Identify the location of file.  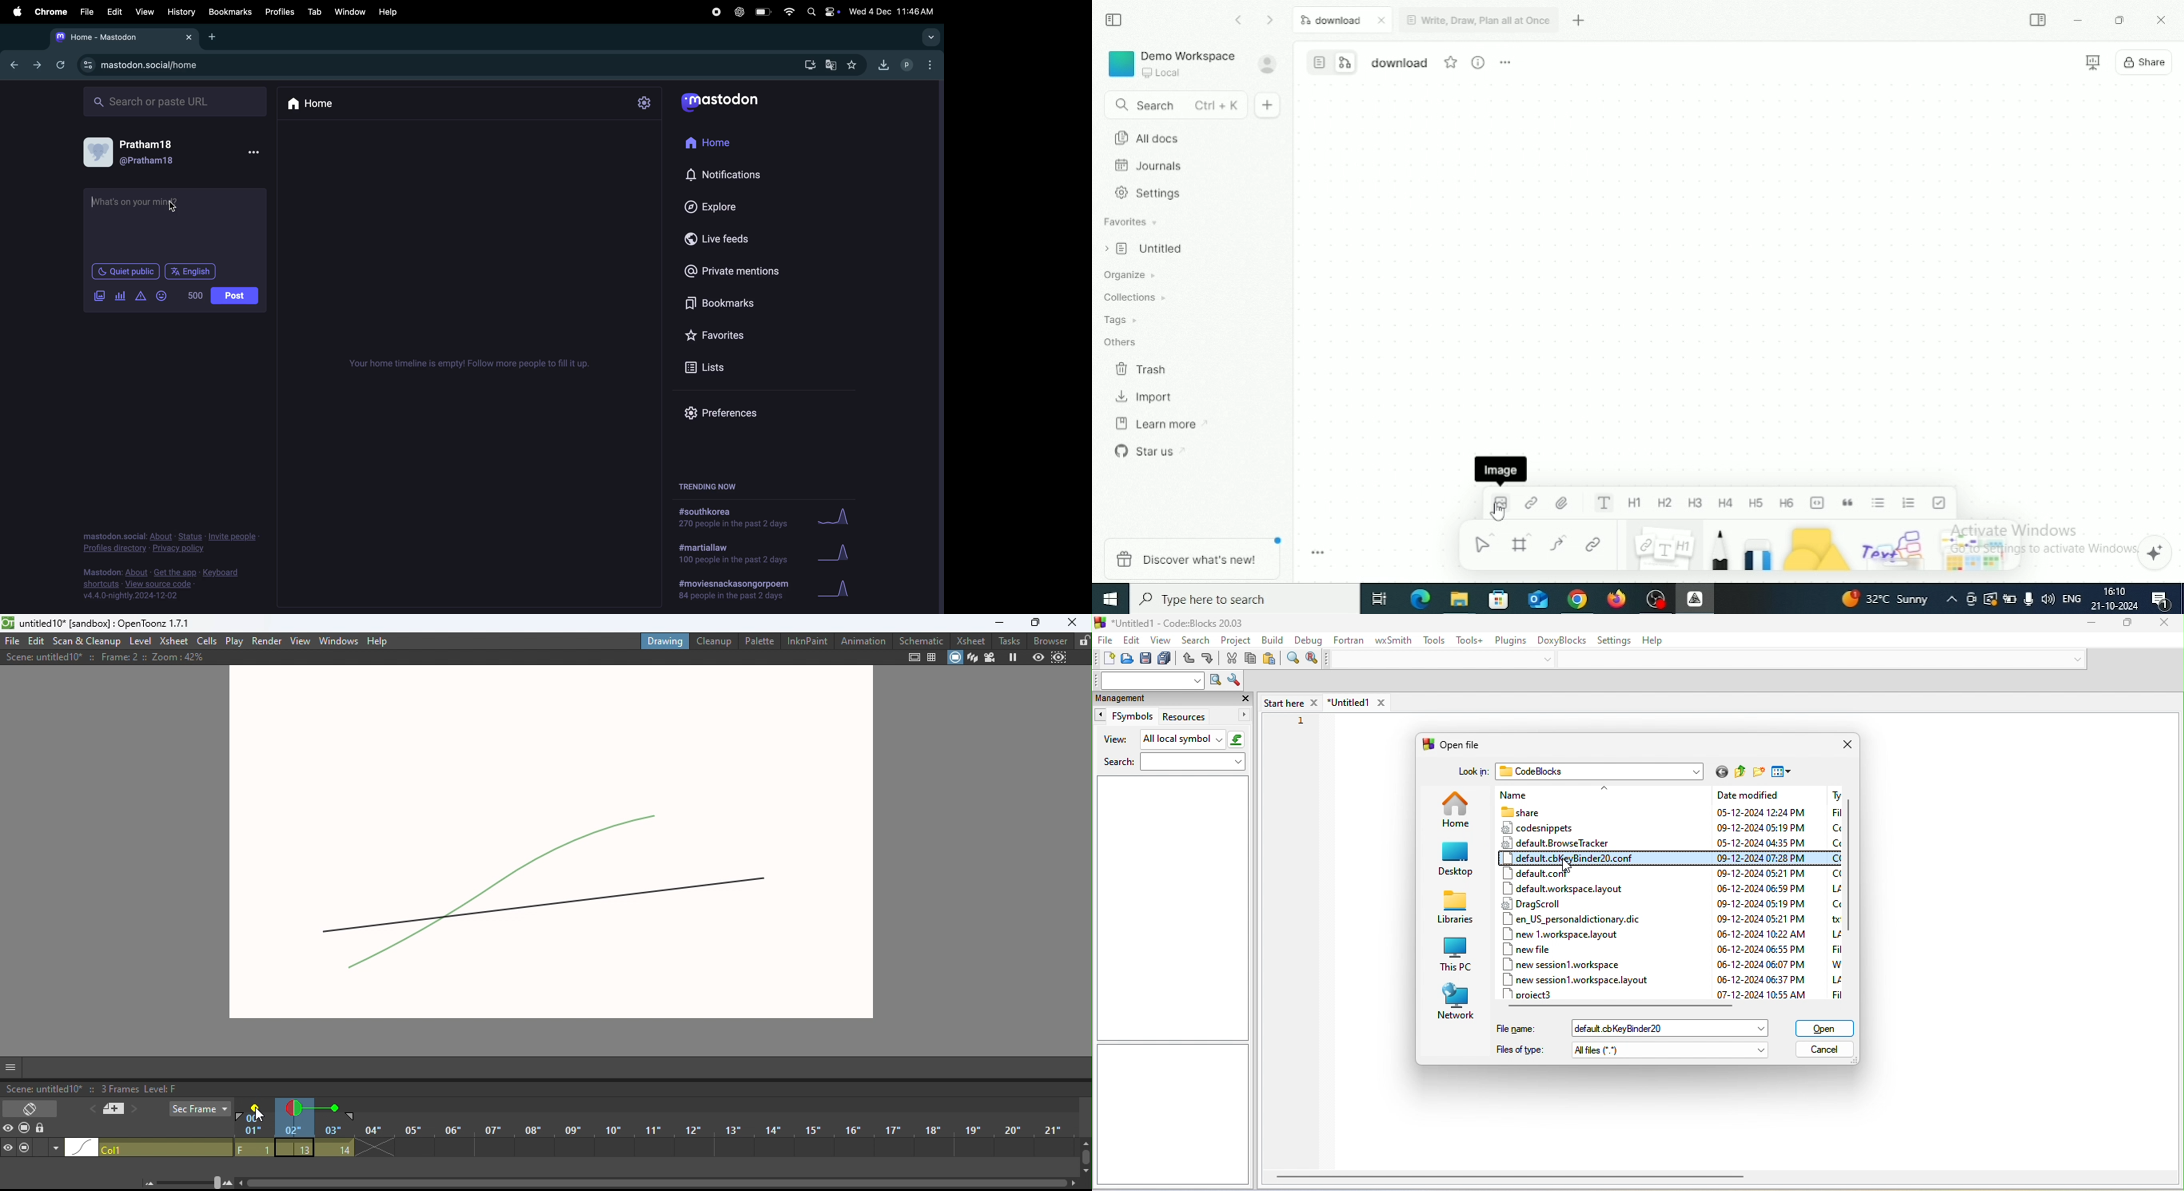
(1106, 639).